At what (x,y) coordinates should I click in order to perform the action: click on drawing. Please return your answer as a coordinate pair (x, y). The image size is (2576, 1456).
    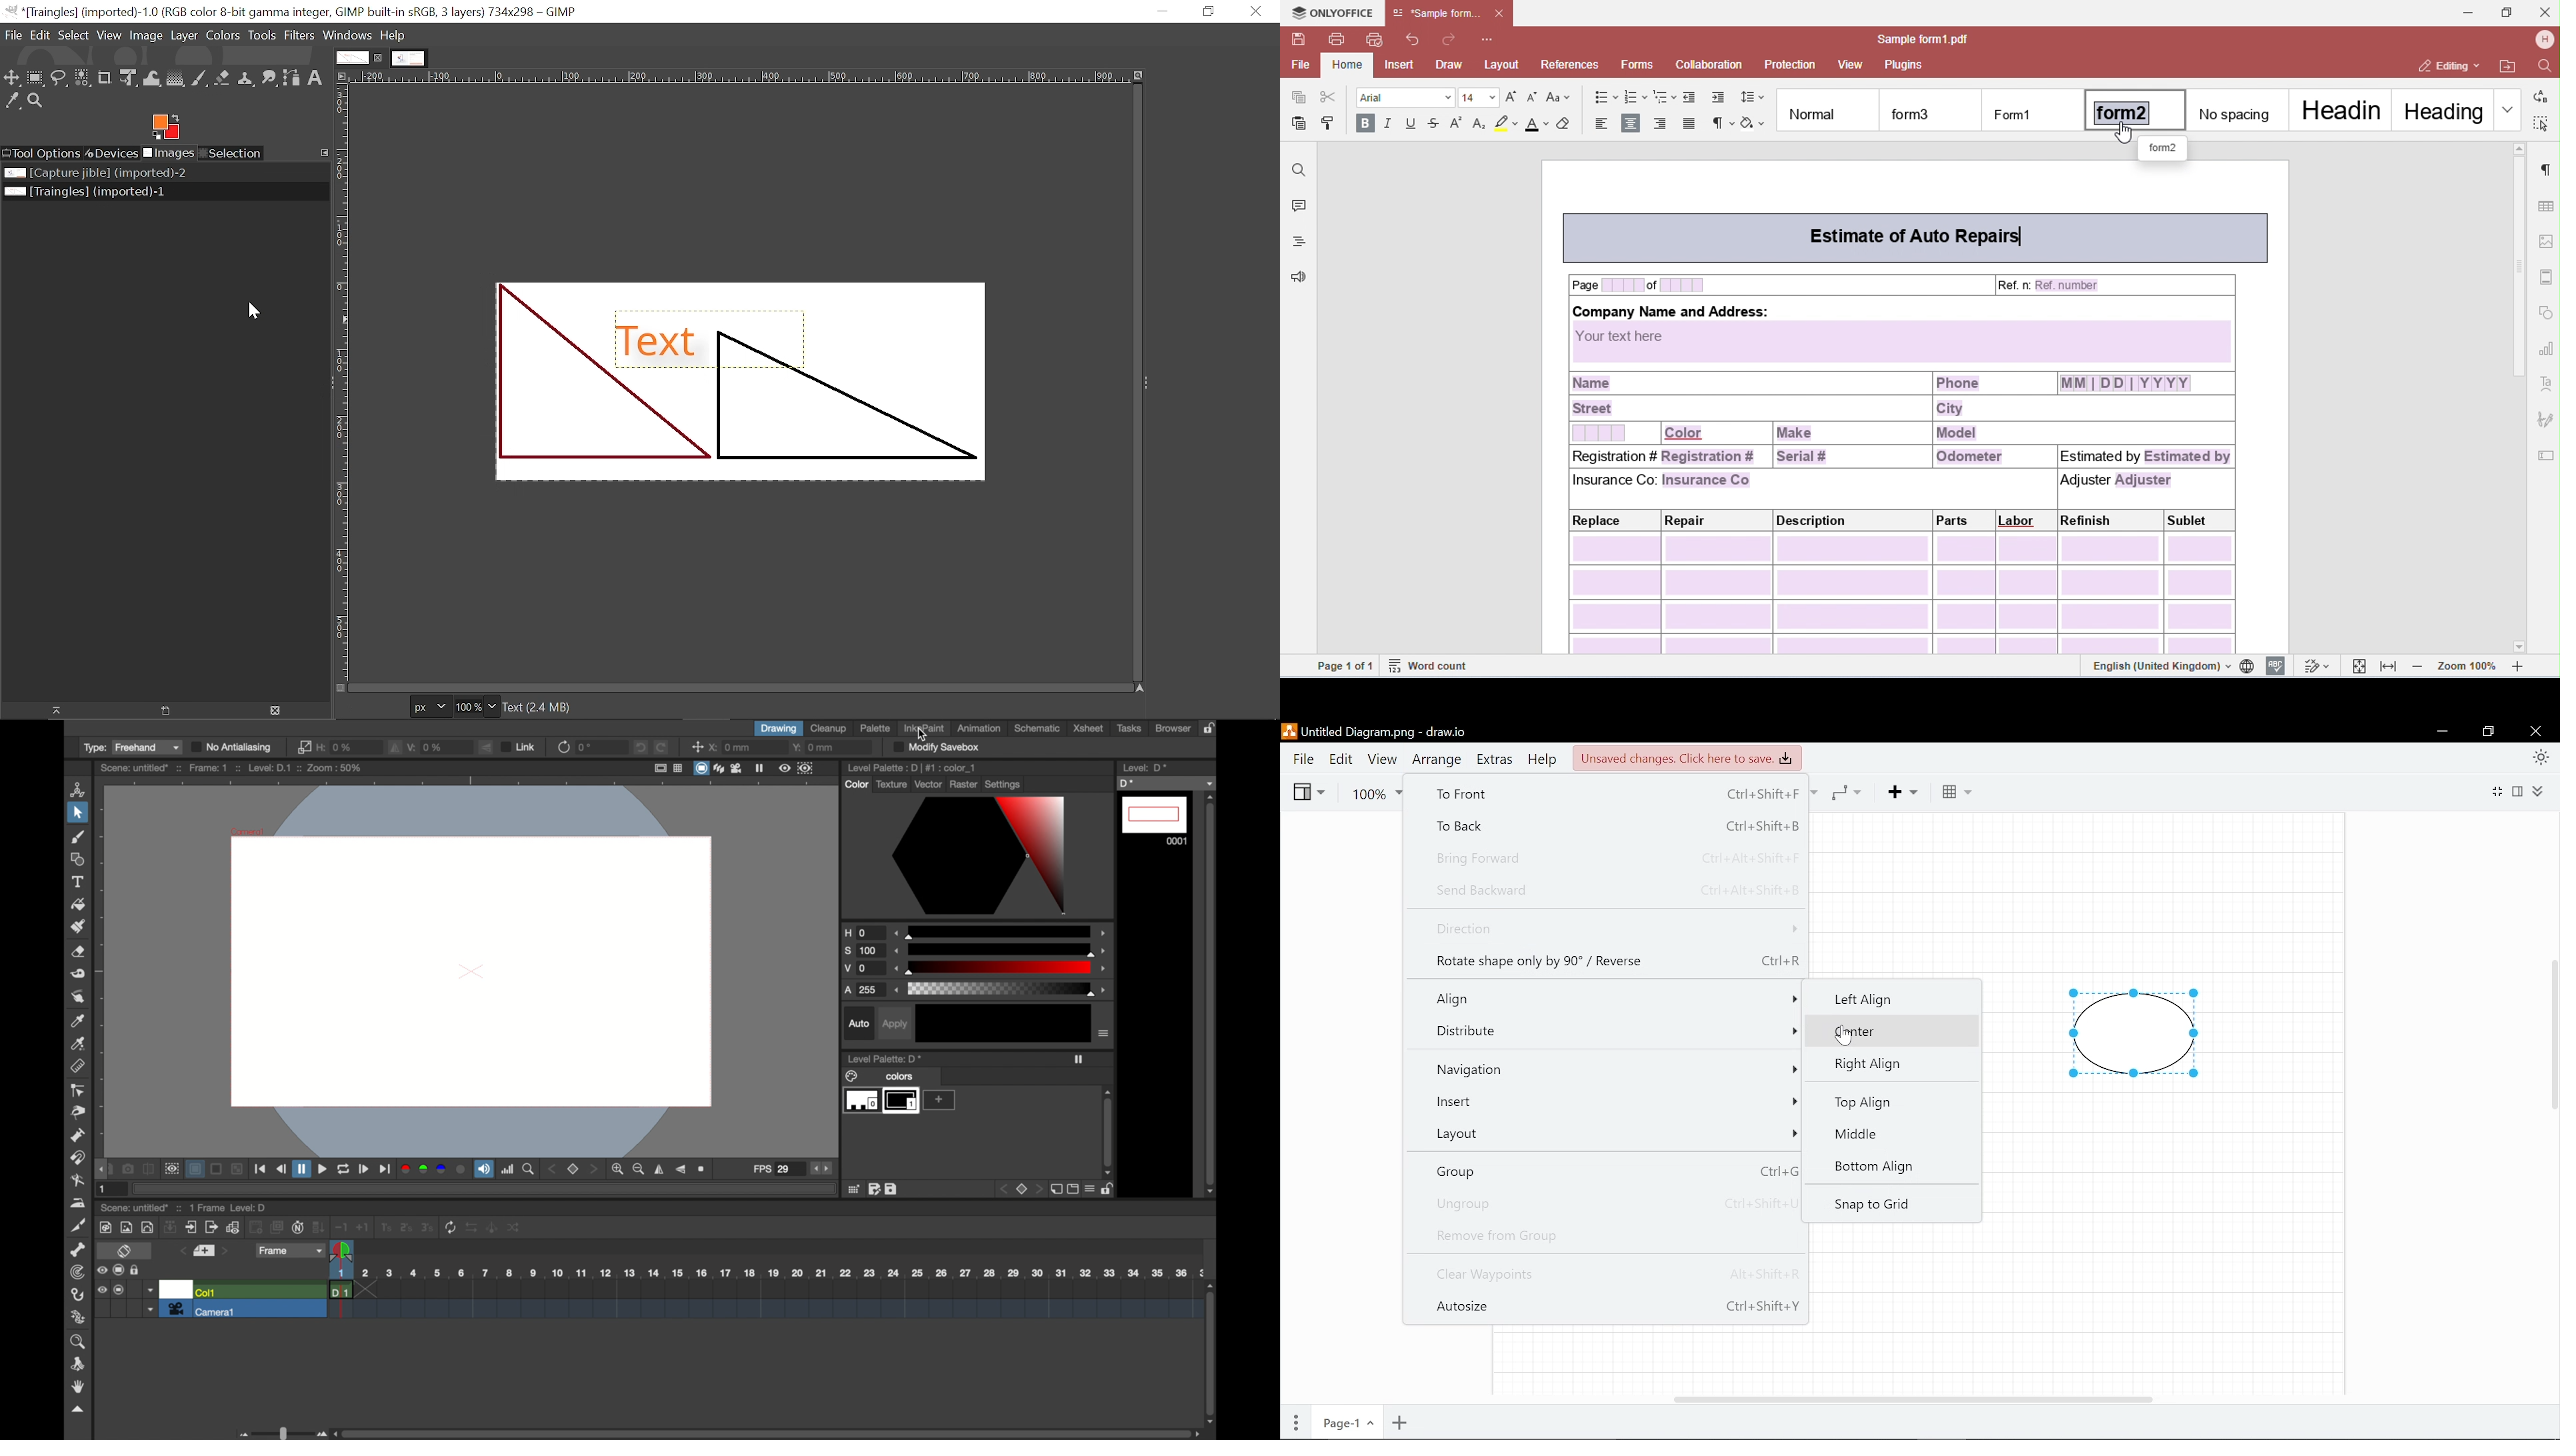
    Looking at the image, I should click on (779, 729).